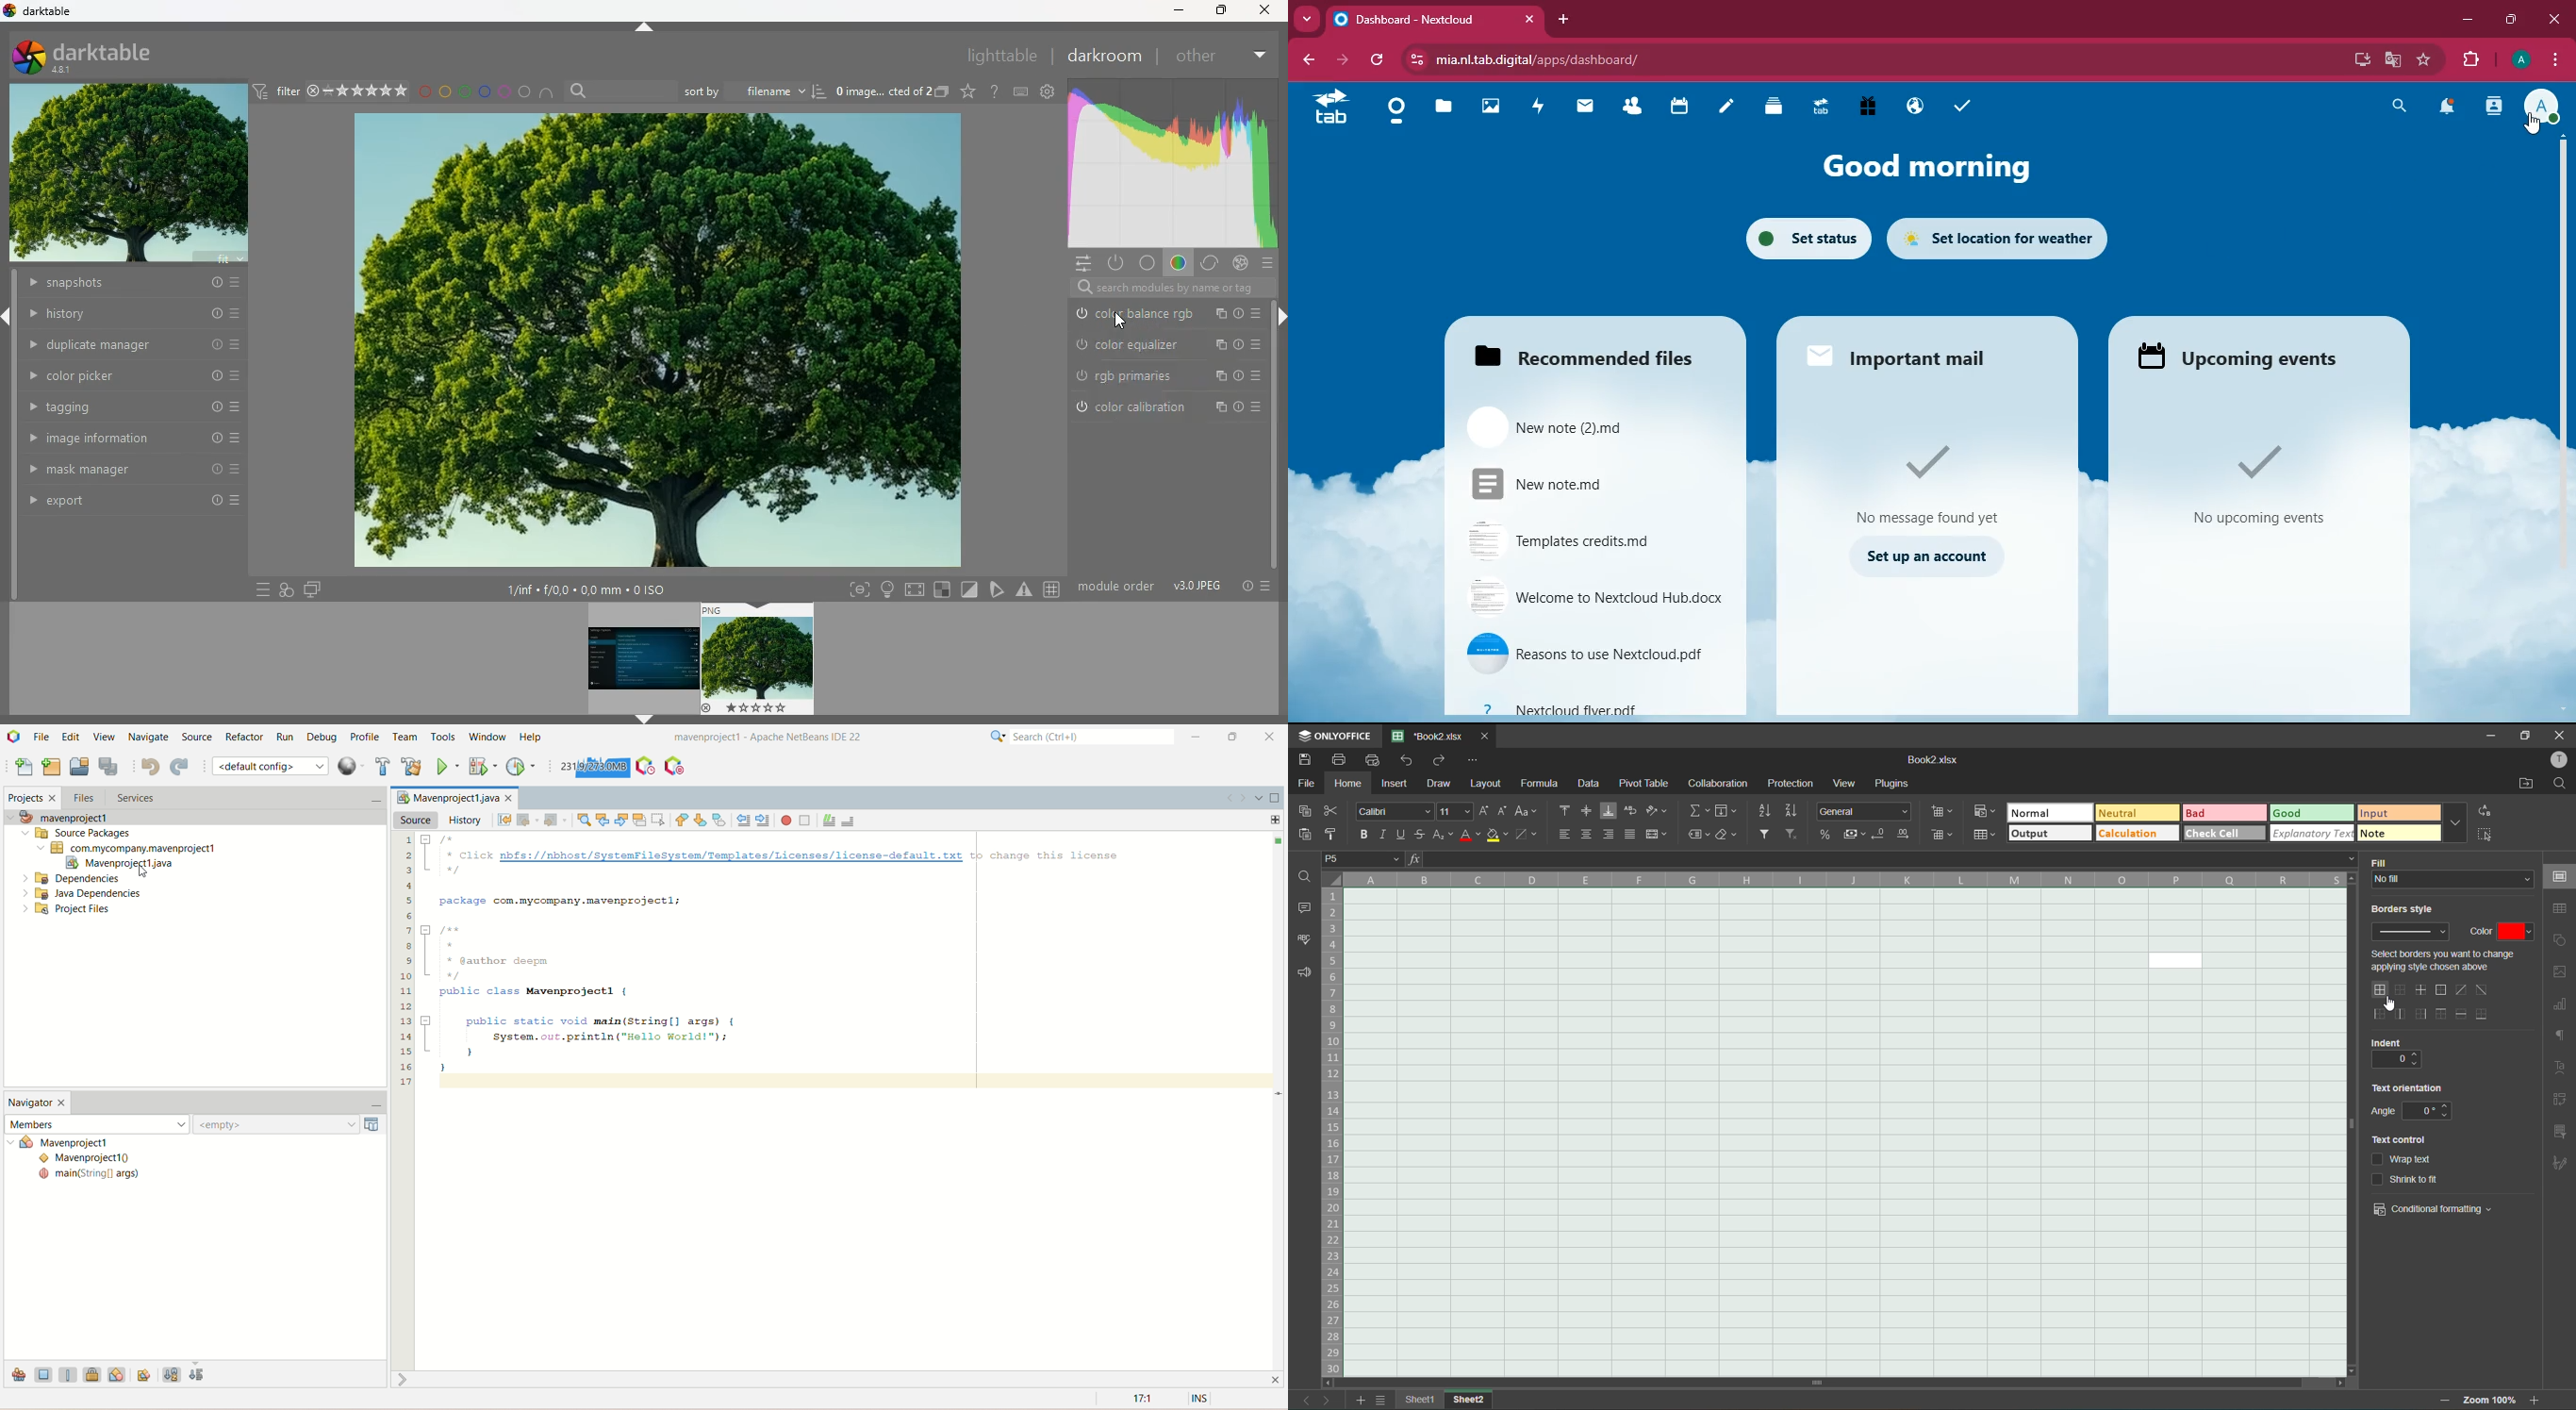 The image size is (2576, 1428). I want to click on outer  top line only, so click(2442, 1015).